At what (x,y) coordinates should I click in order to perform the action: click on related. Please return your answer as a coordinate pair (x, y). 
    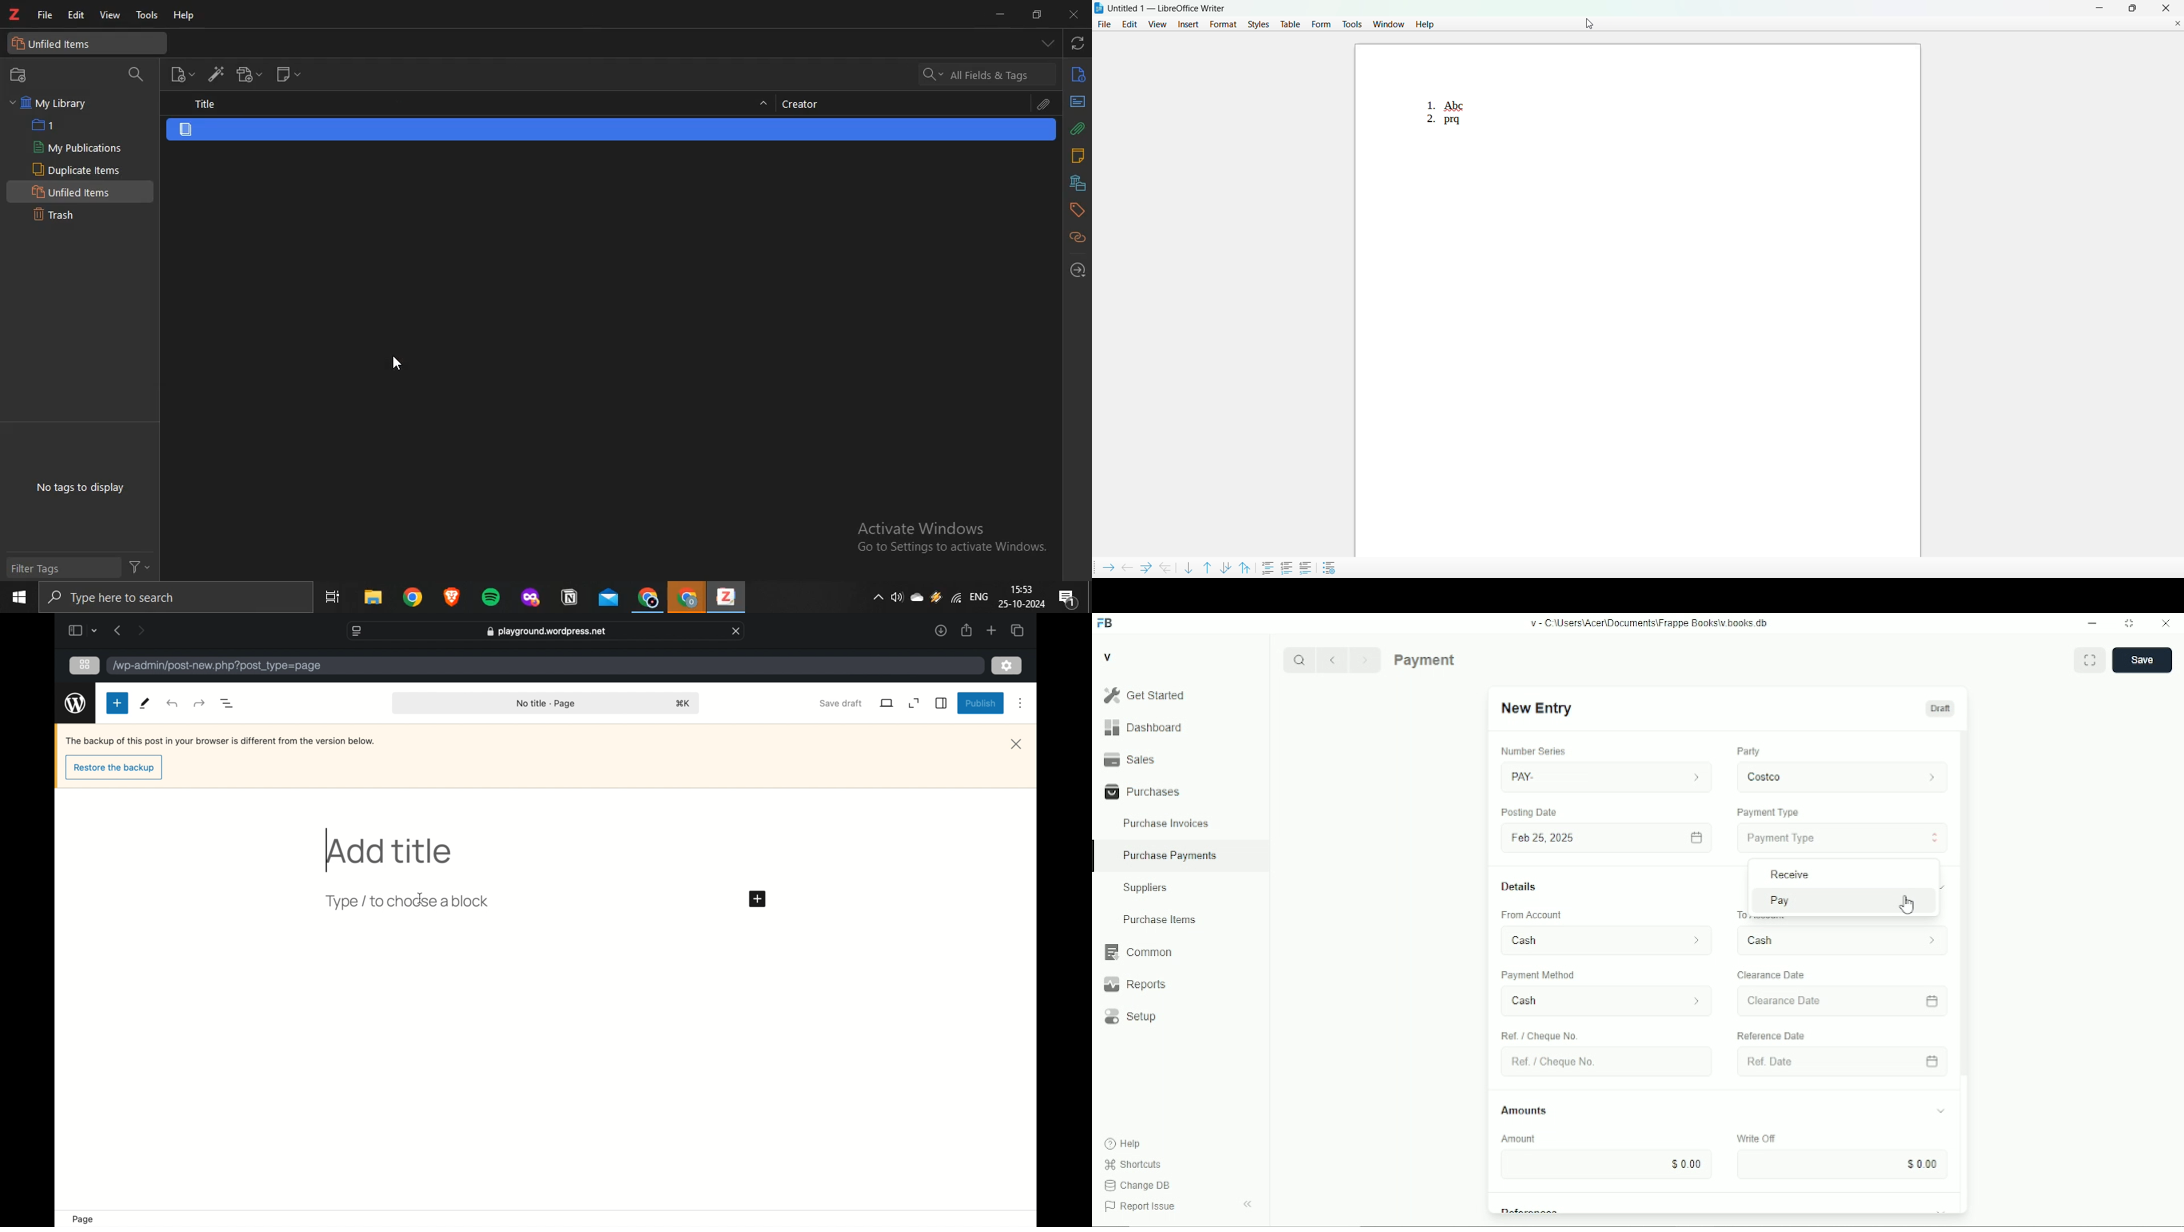
    Looking at the image, I should click on (1077, 238).